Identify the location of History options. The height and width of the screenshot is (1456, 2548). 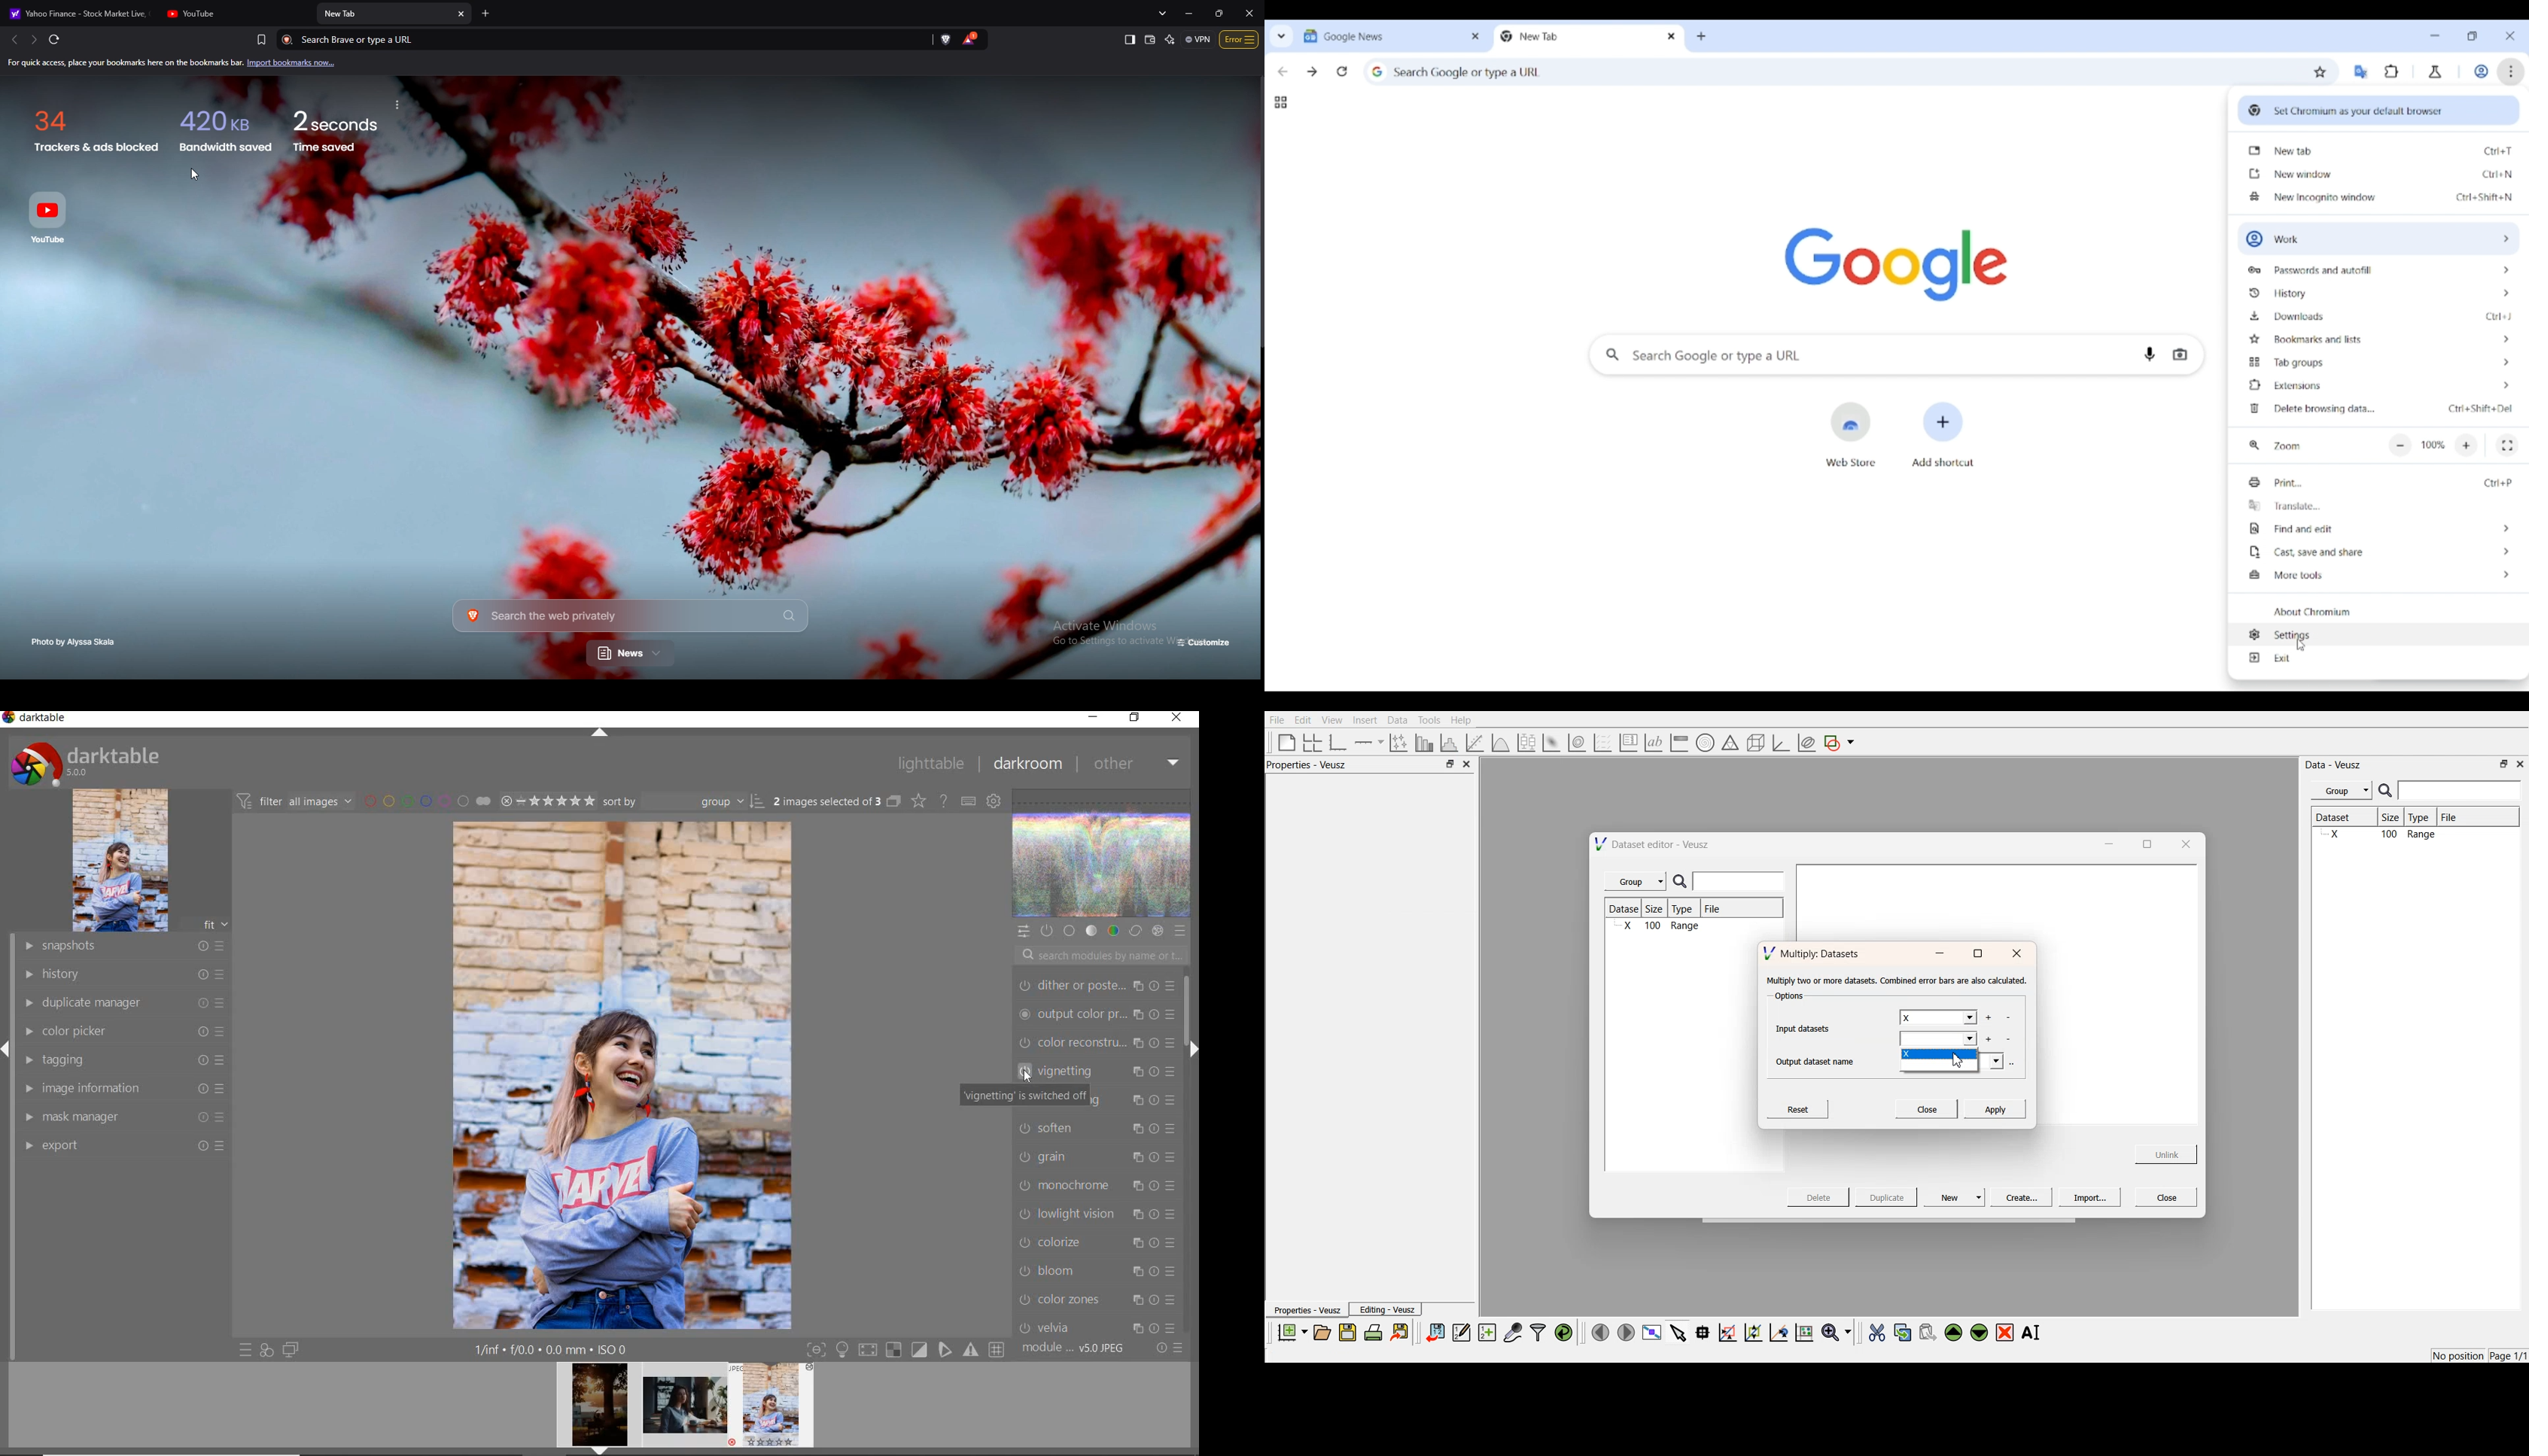
(2379, 293).